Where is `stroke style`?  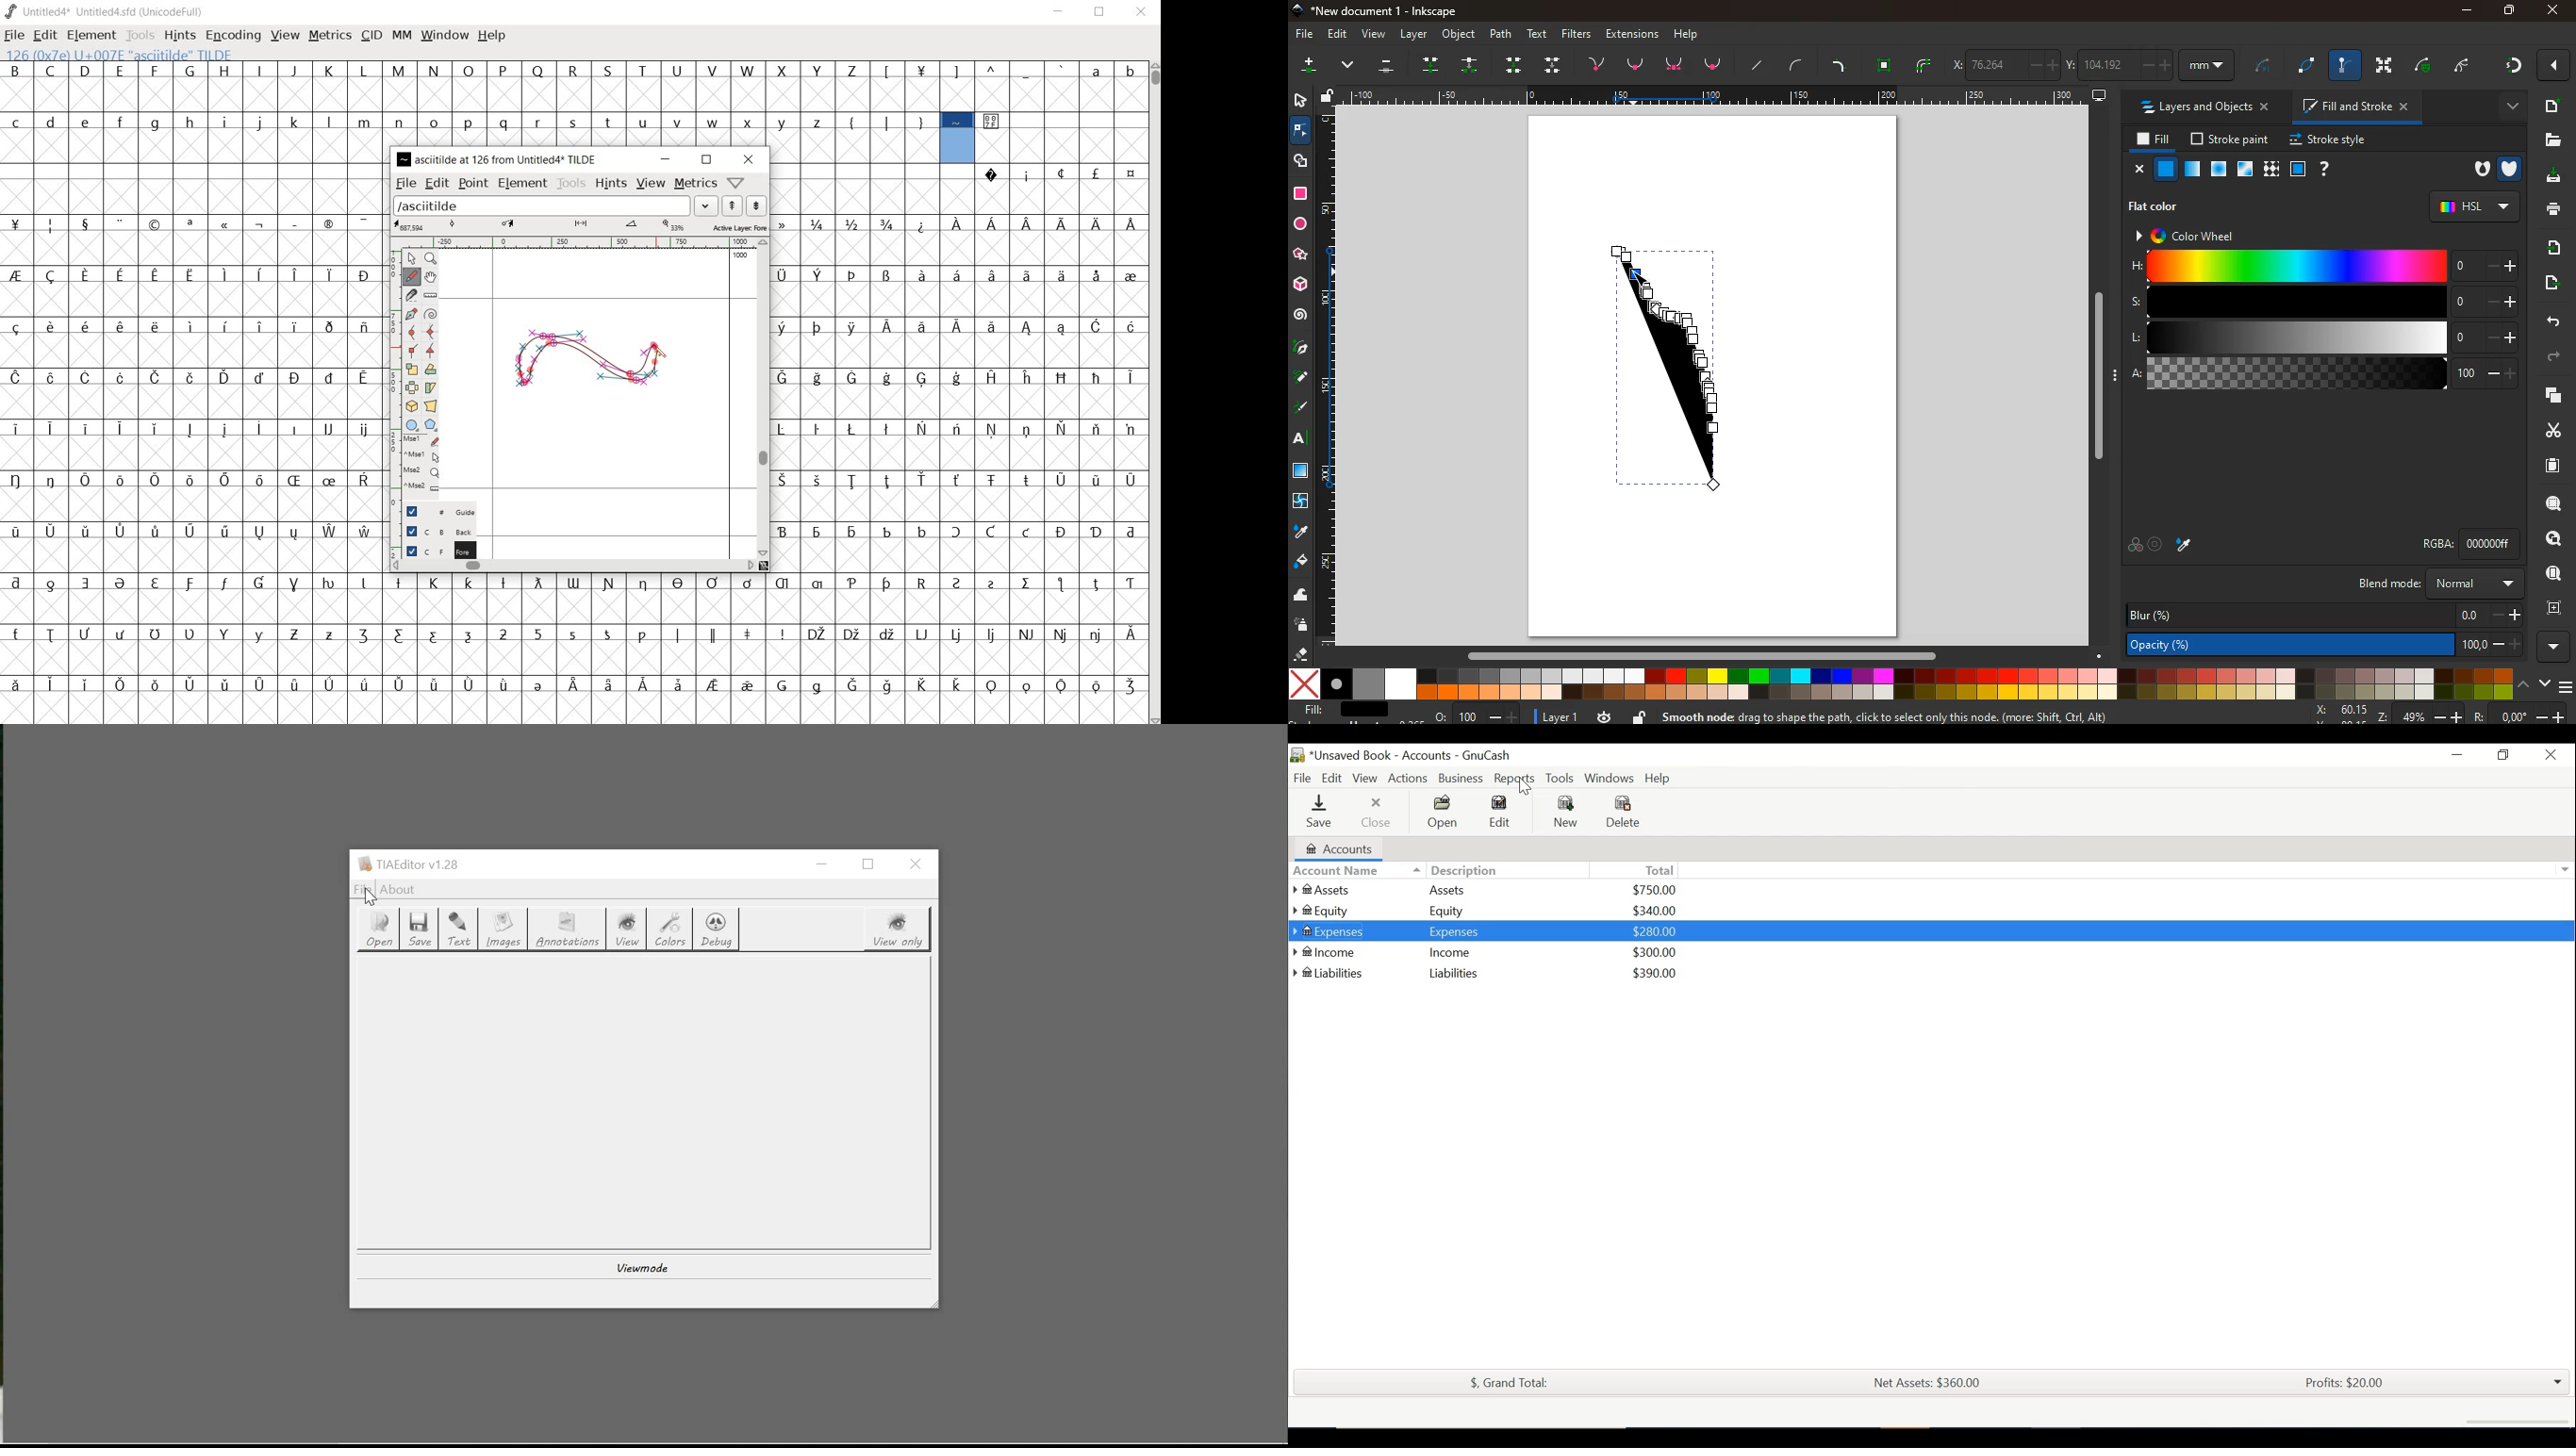
stroke style is located at coordinates (2331, 140).